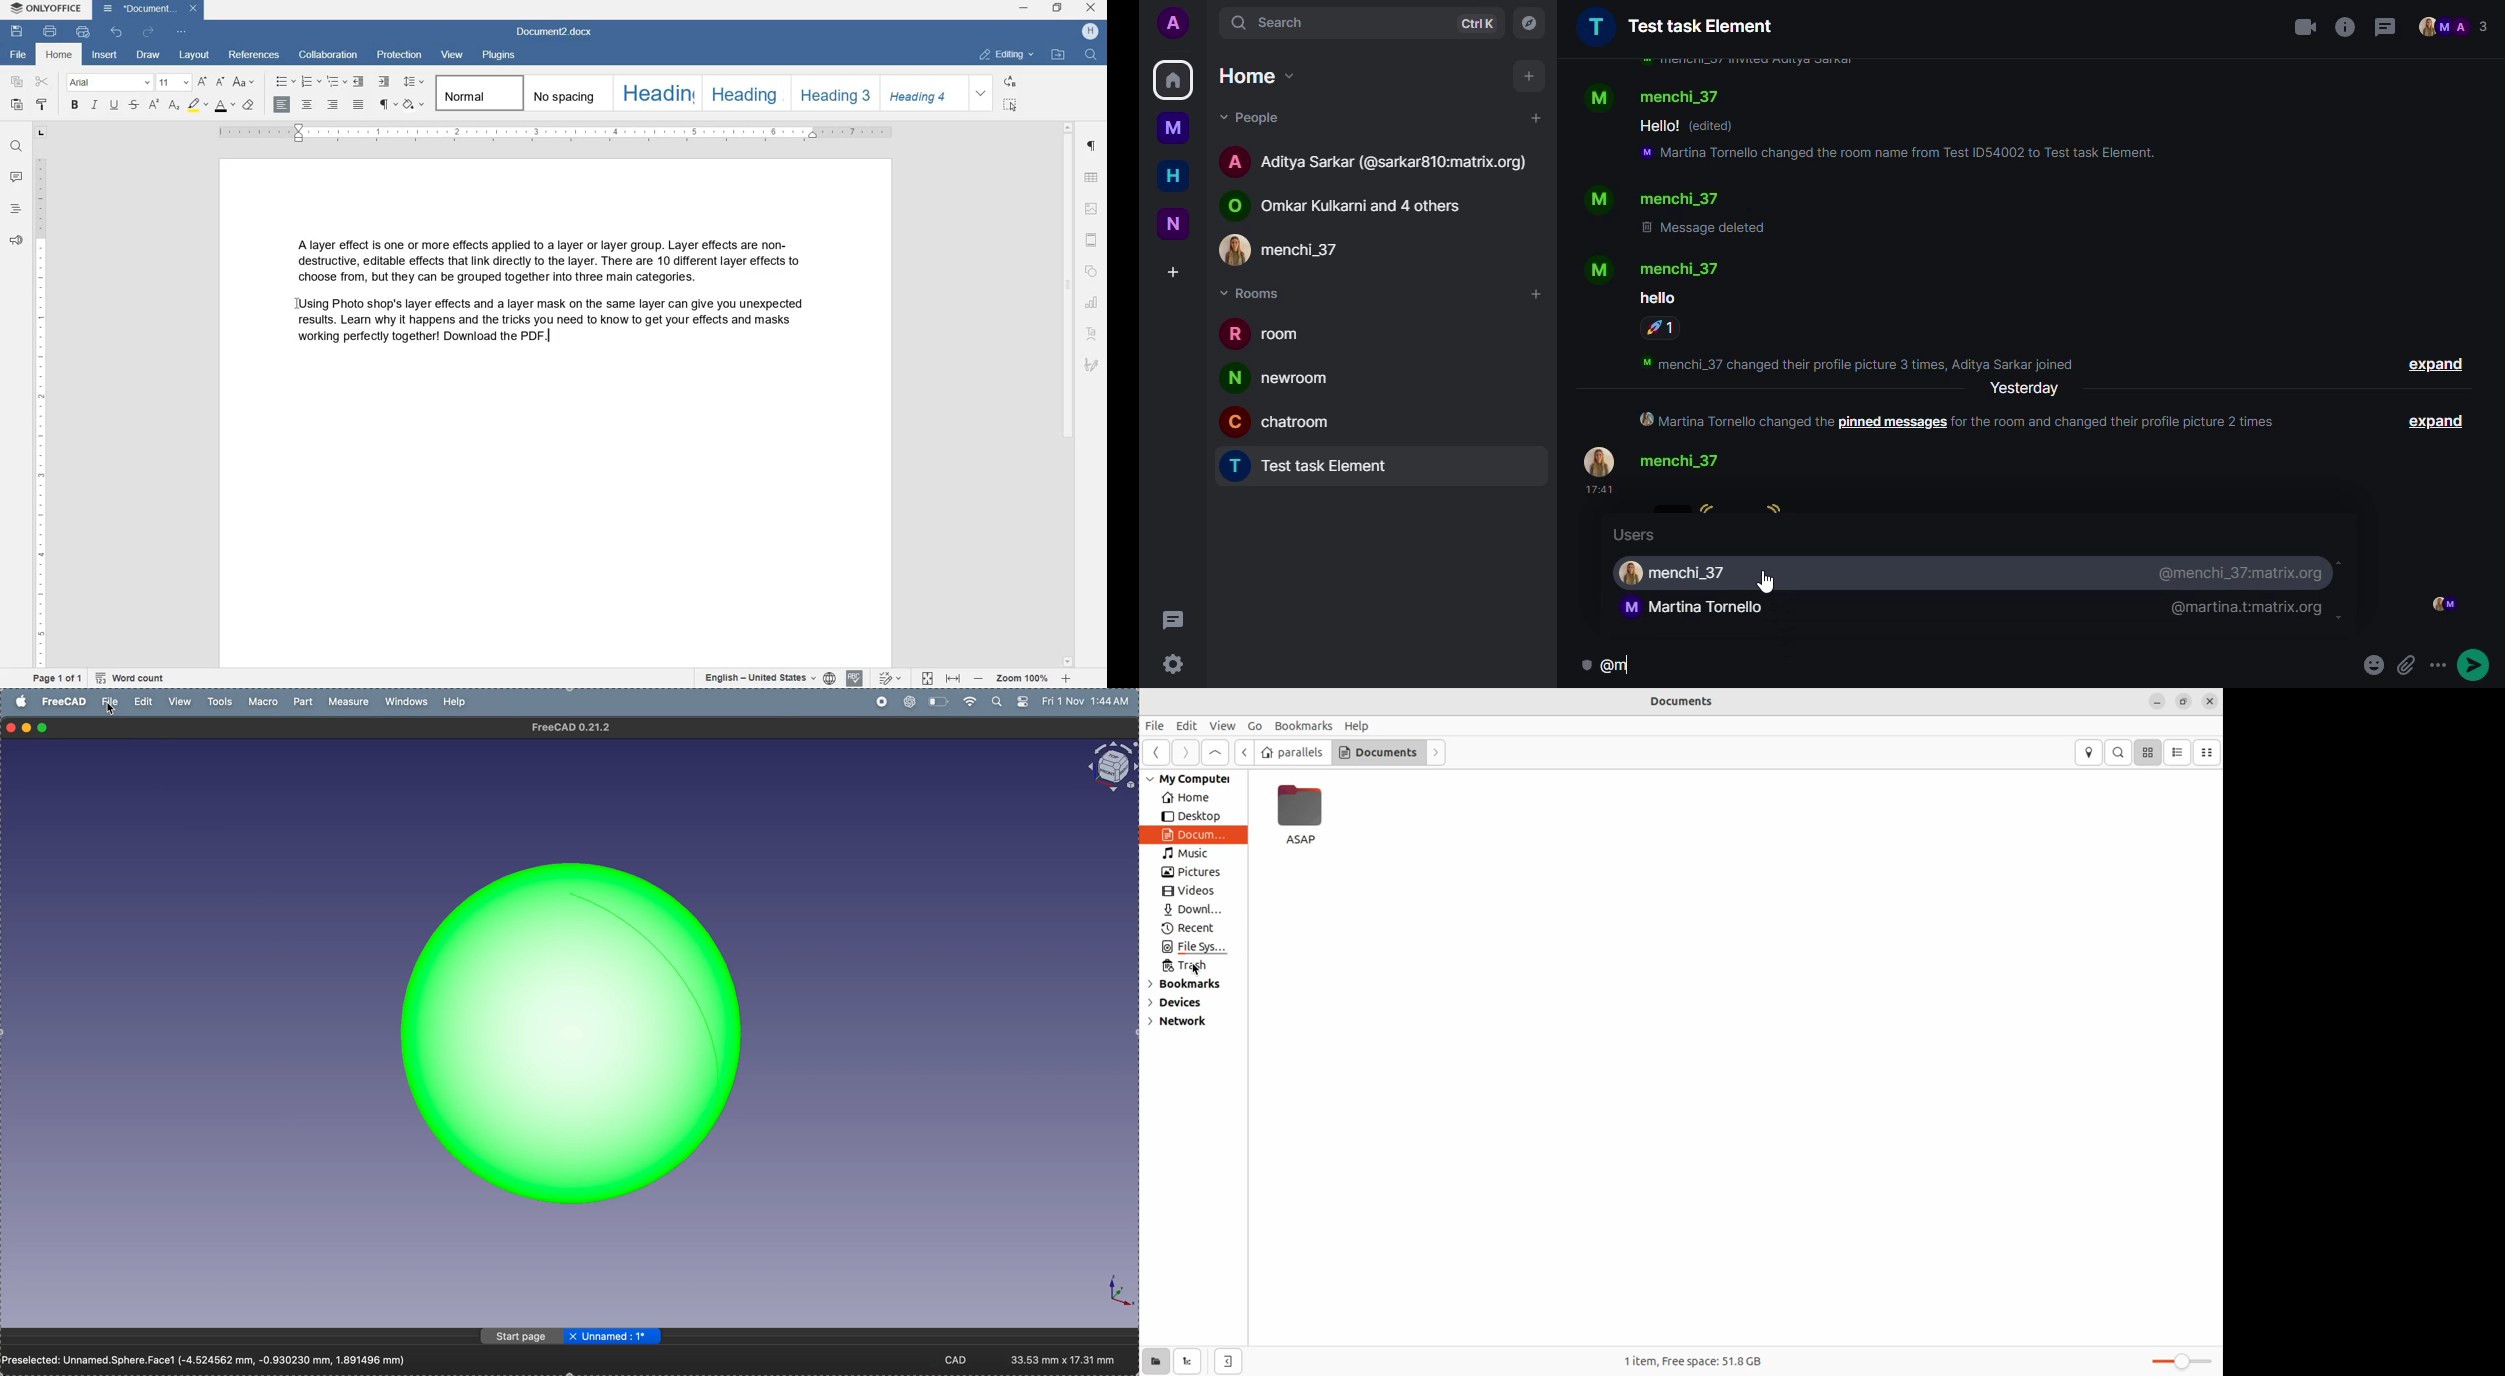  What do you see at coordinates (1088, 701) in the screenshot?
I see `time and date` at bounding box center [1088, 701].